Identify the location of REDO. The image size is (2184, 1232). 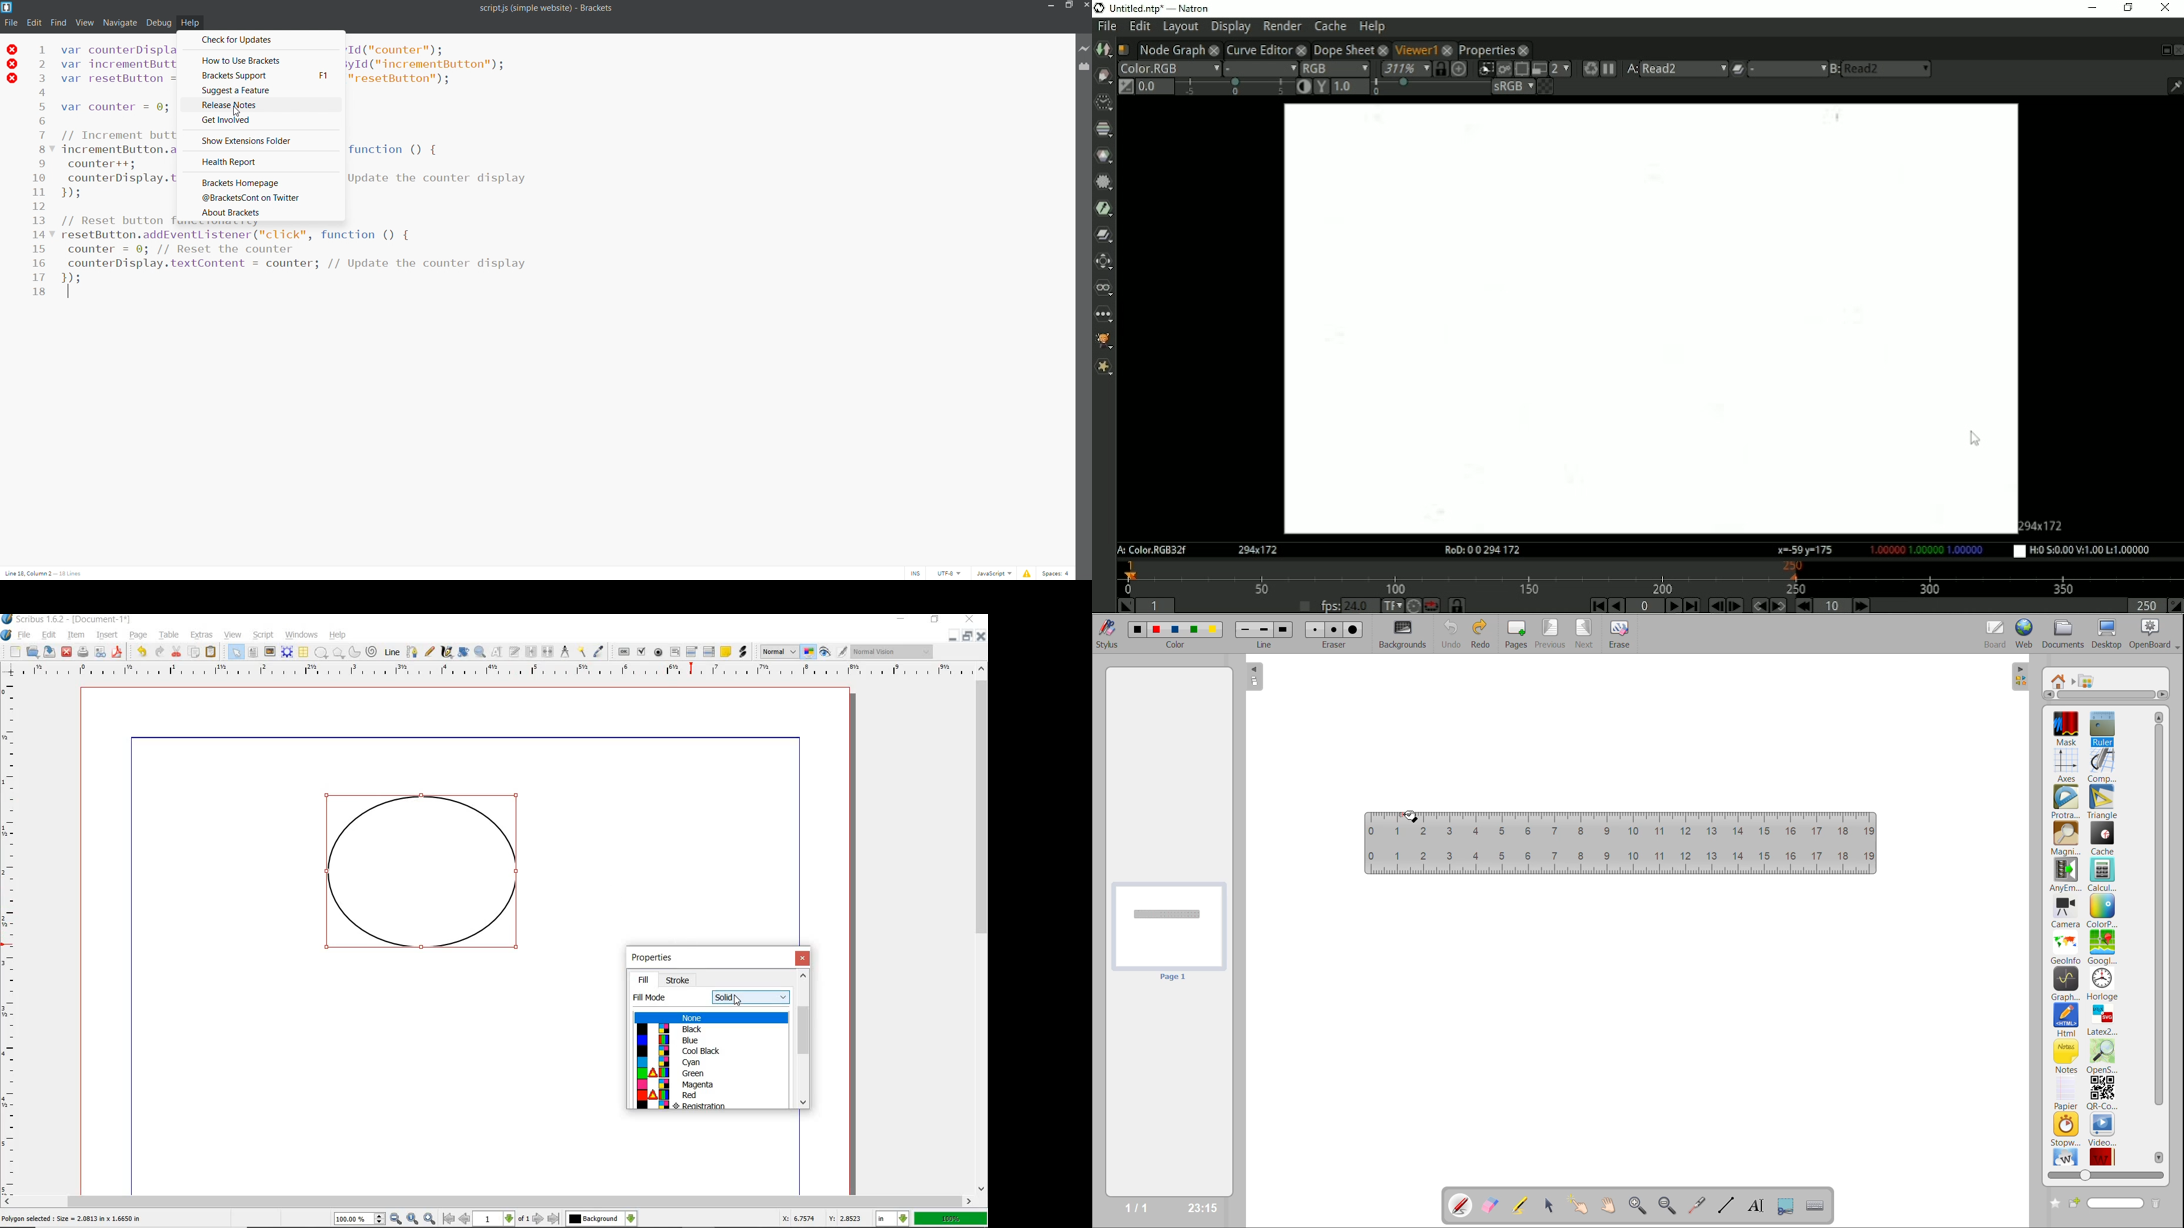
(159, 650).